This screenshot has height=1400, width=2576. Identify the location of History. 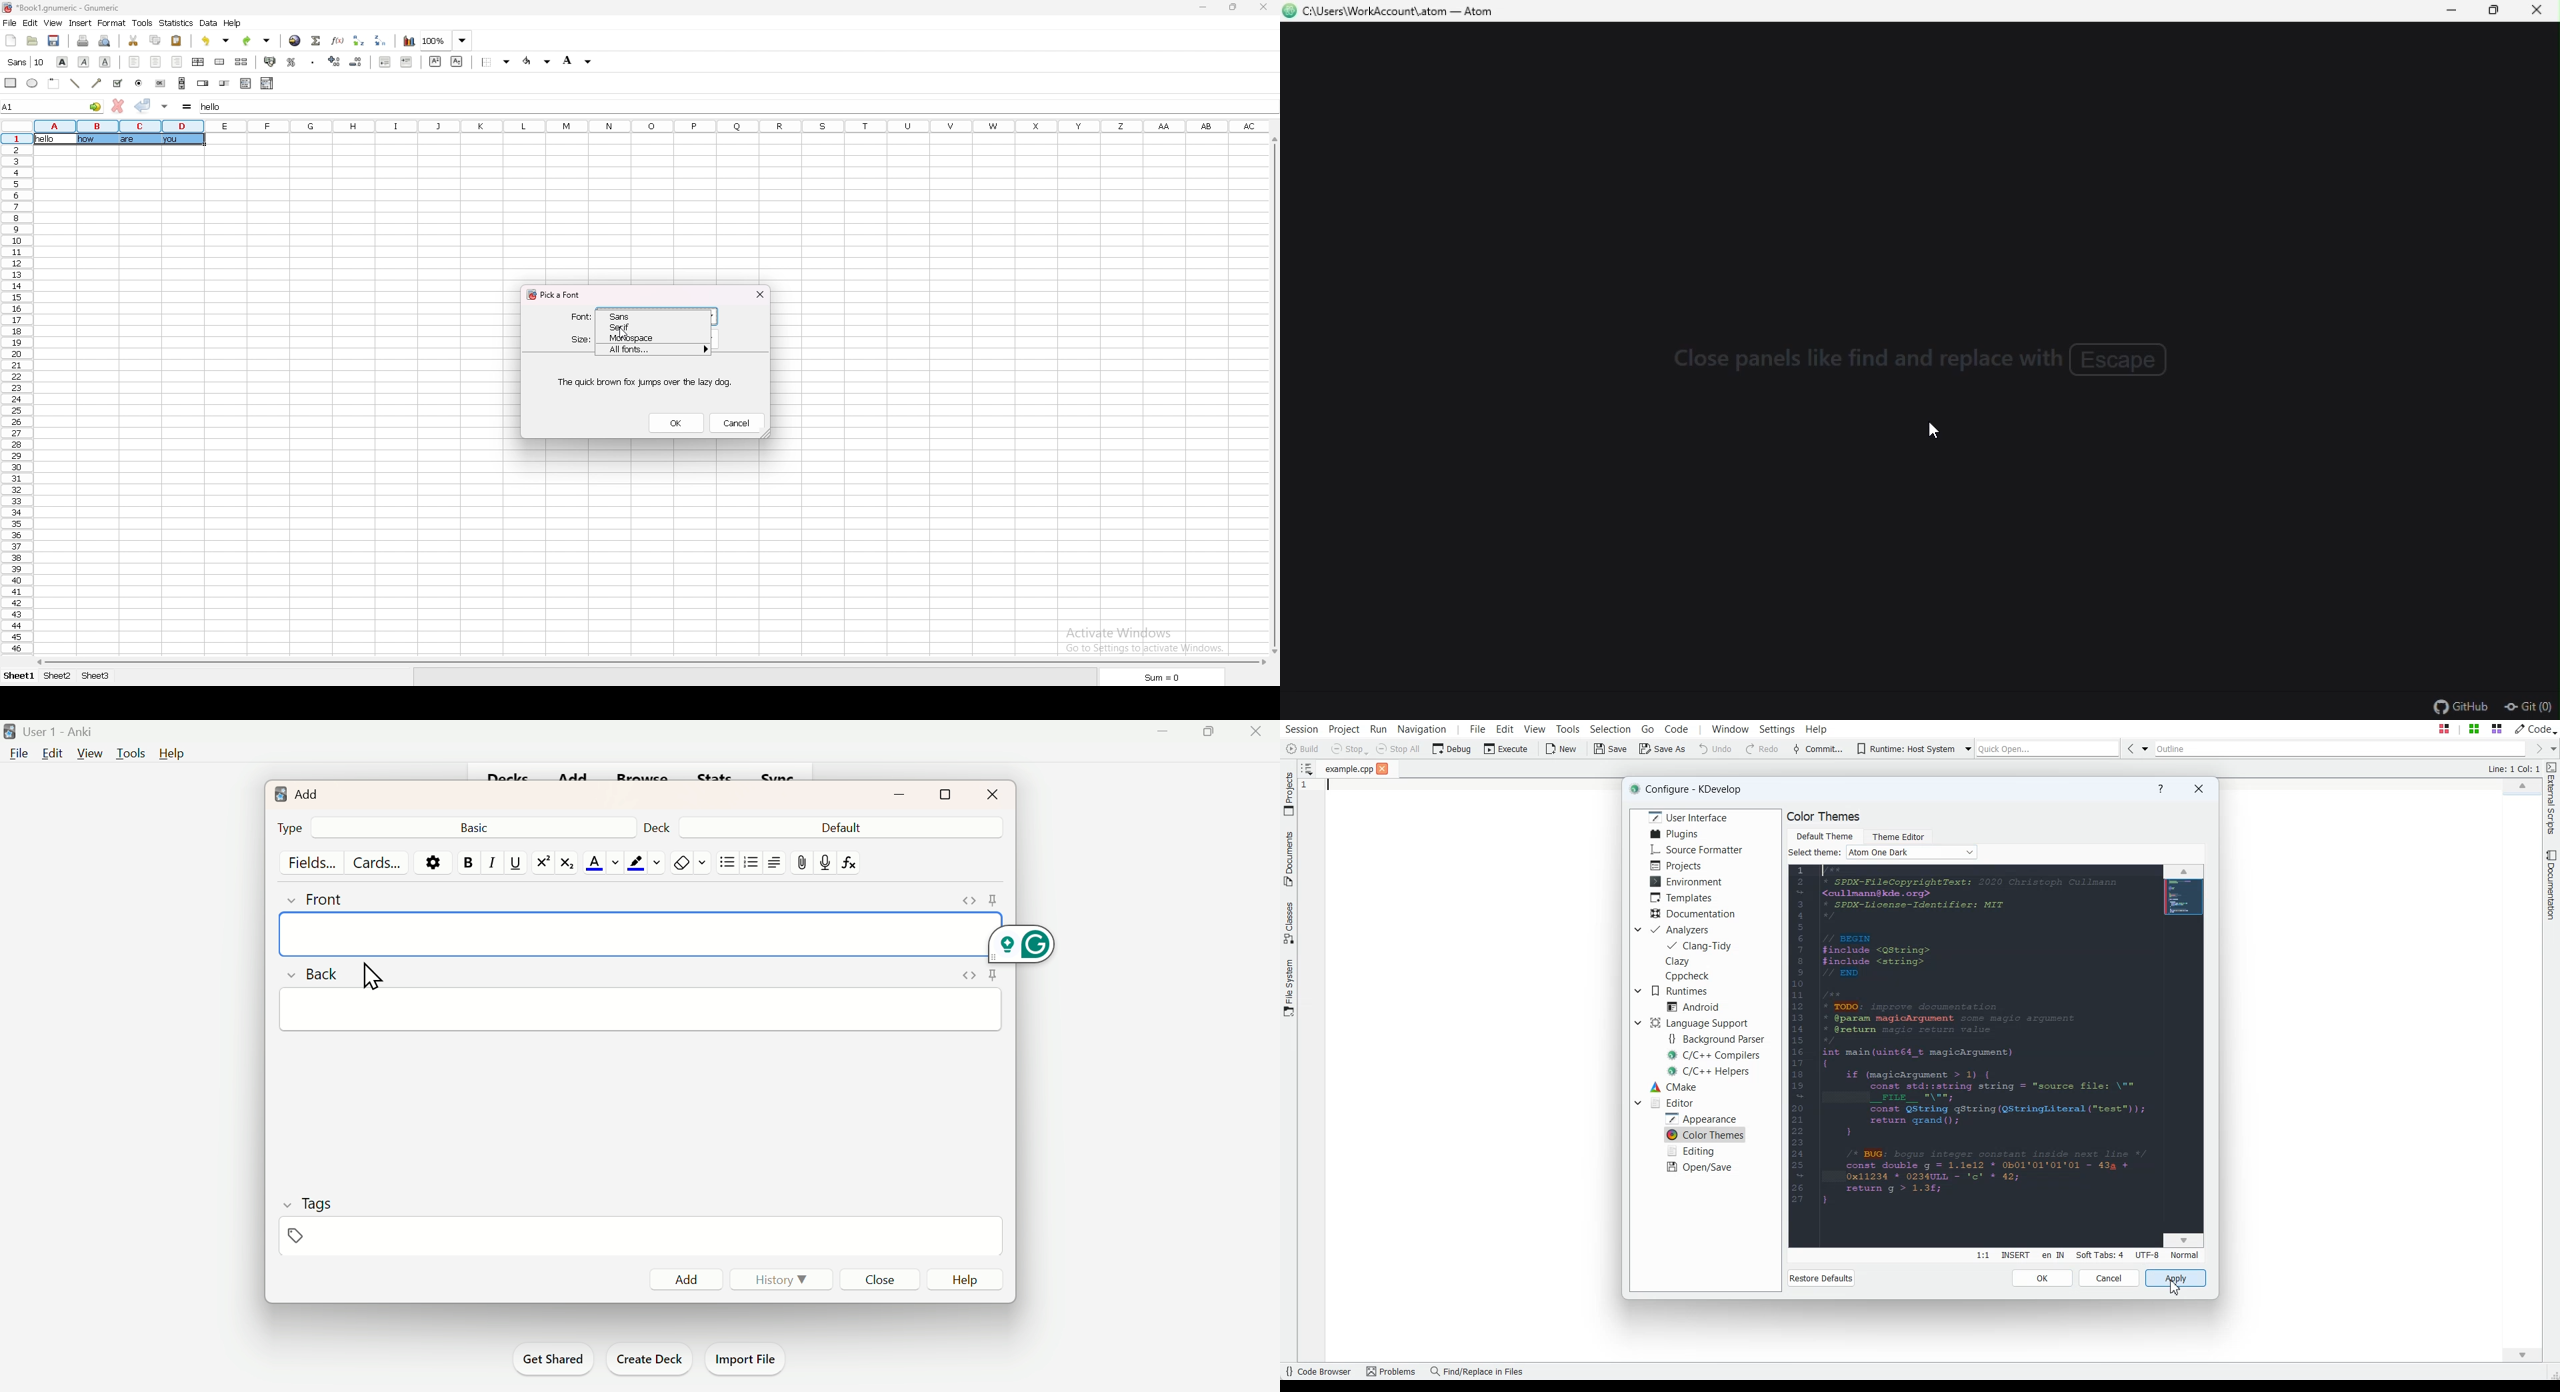
(783, 1280).